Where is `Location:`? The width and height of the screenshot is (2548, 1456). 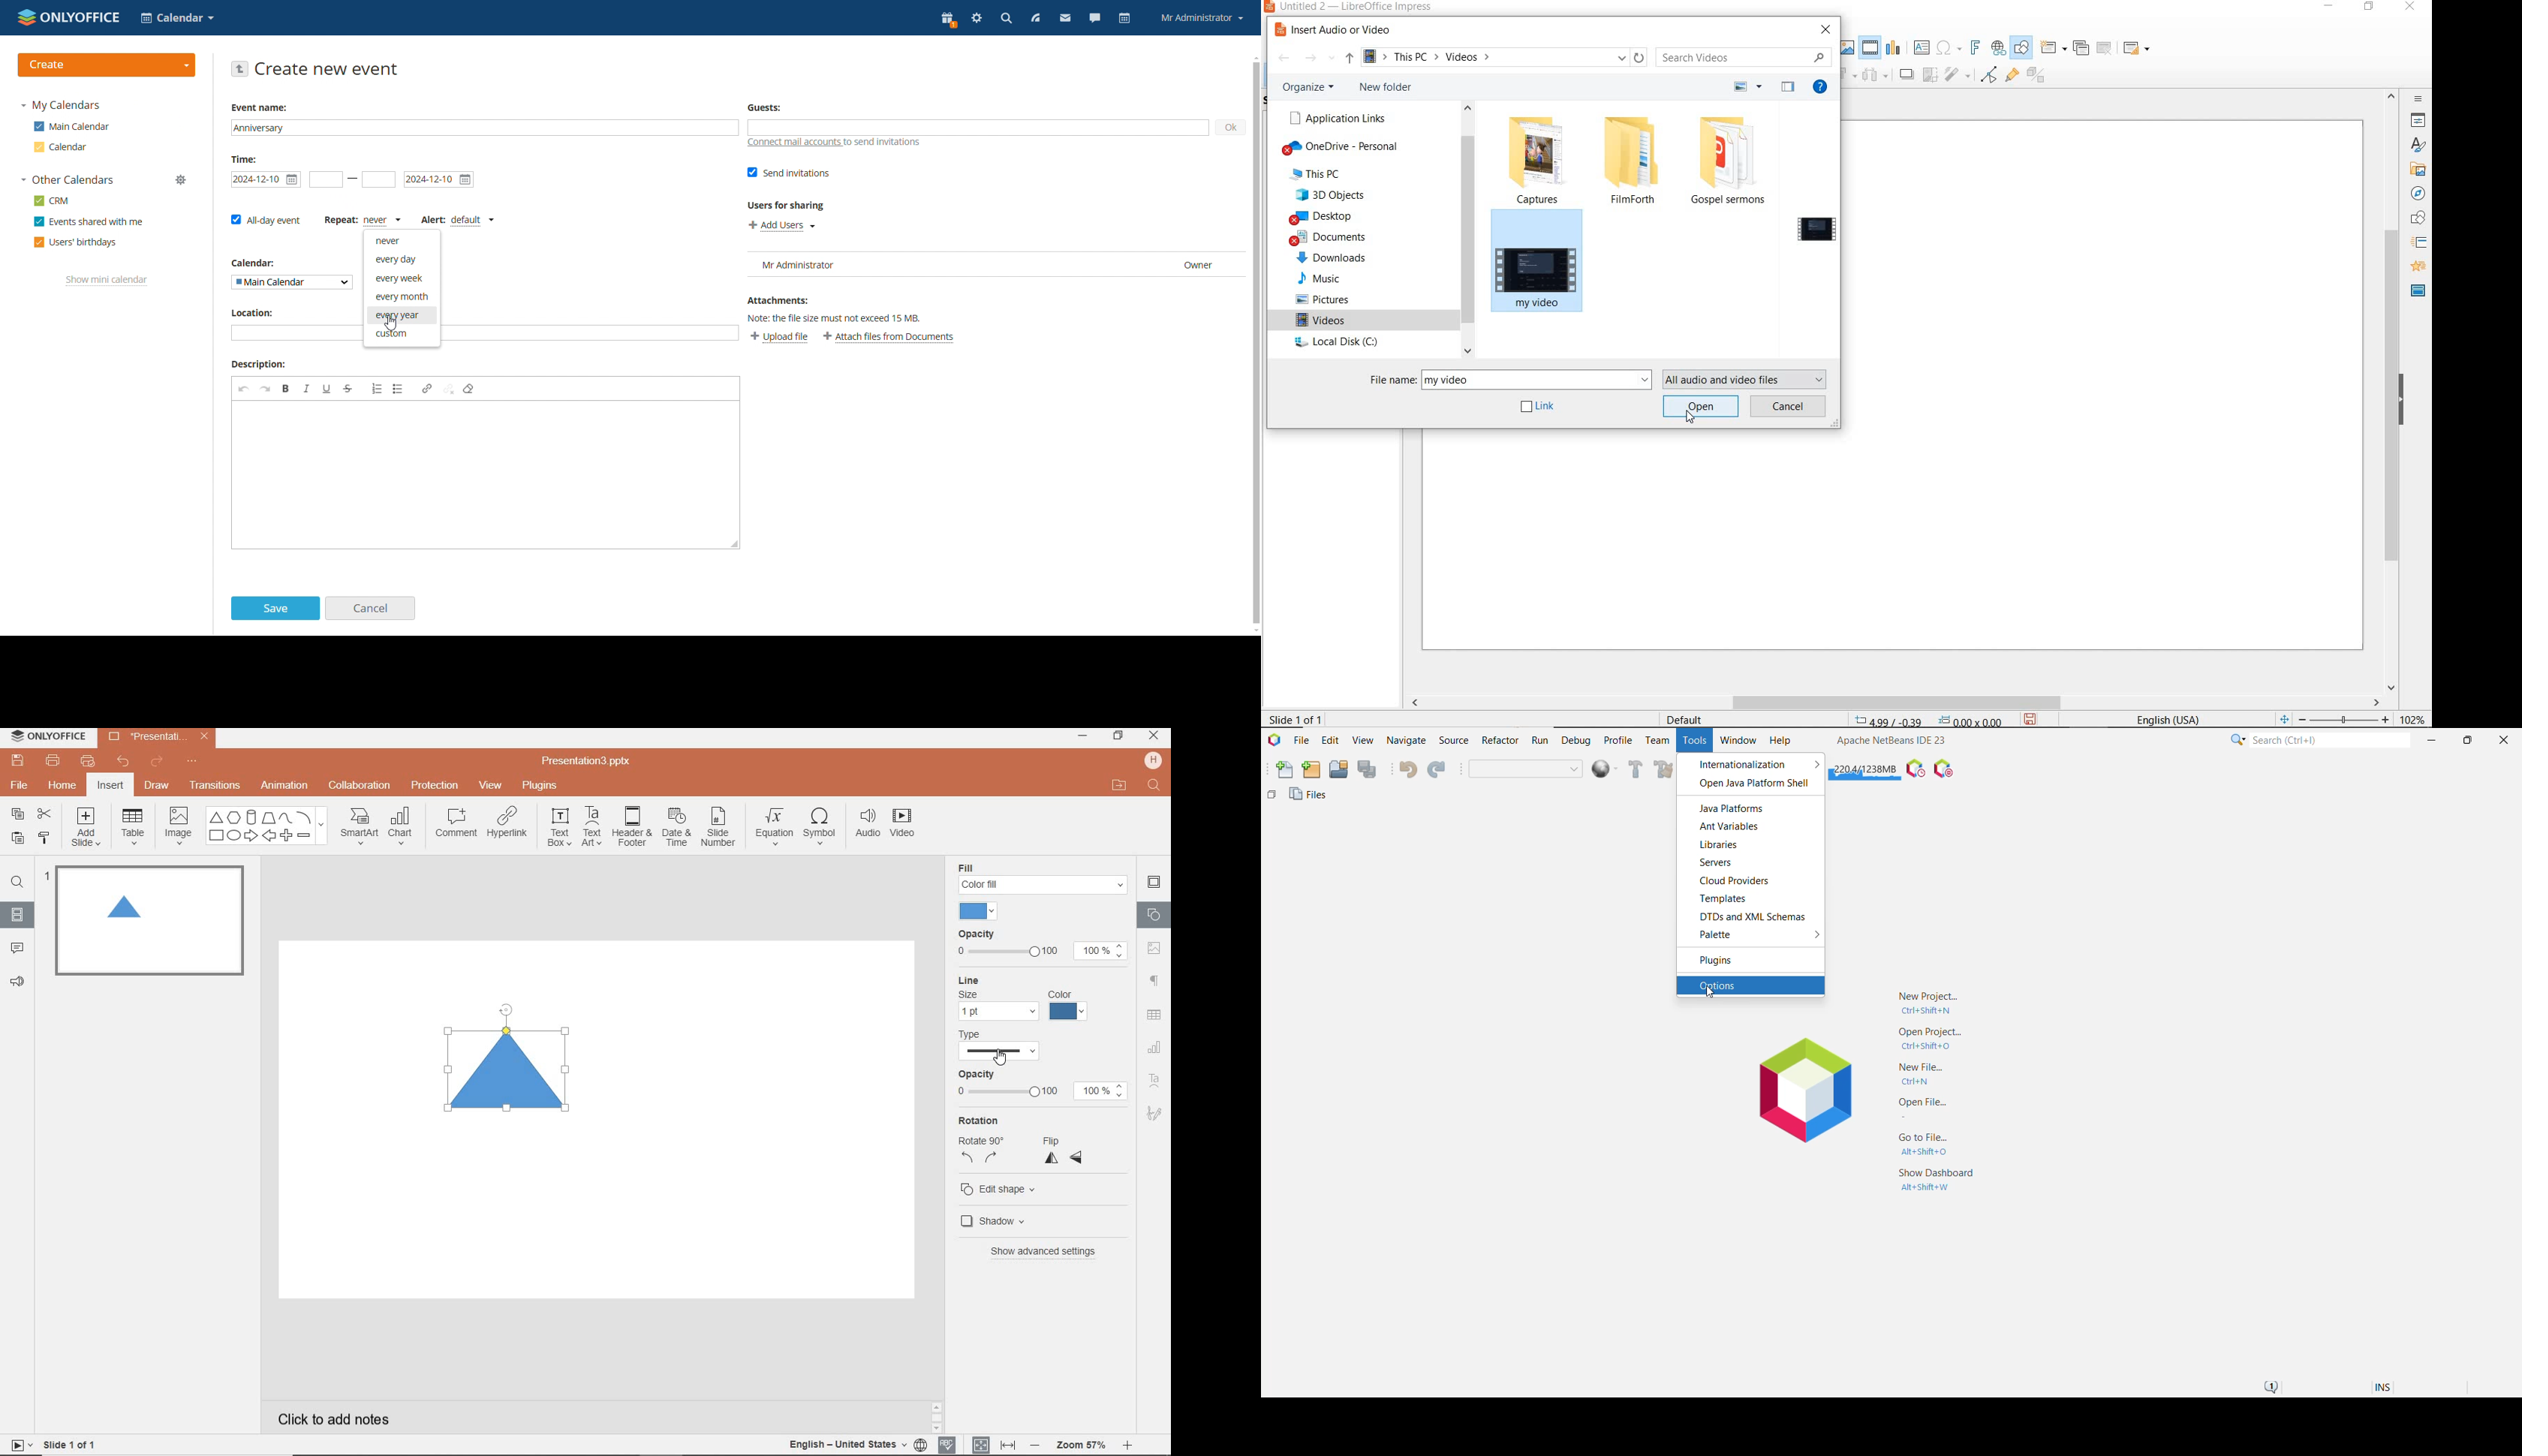
Location: is located at coordinates (250, 313).